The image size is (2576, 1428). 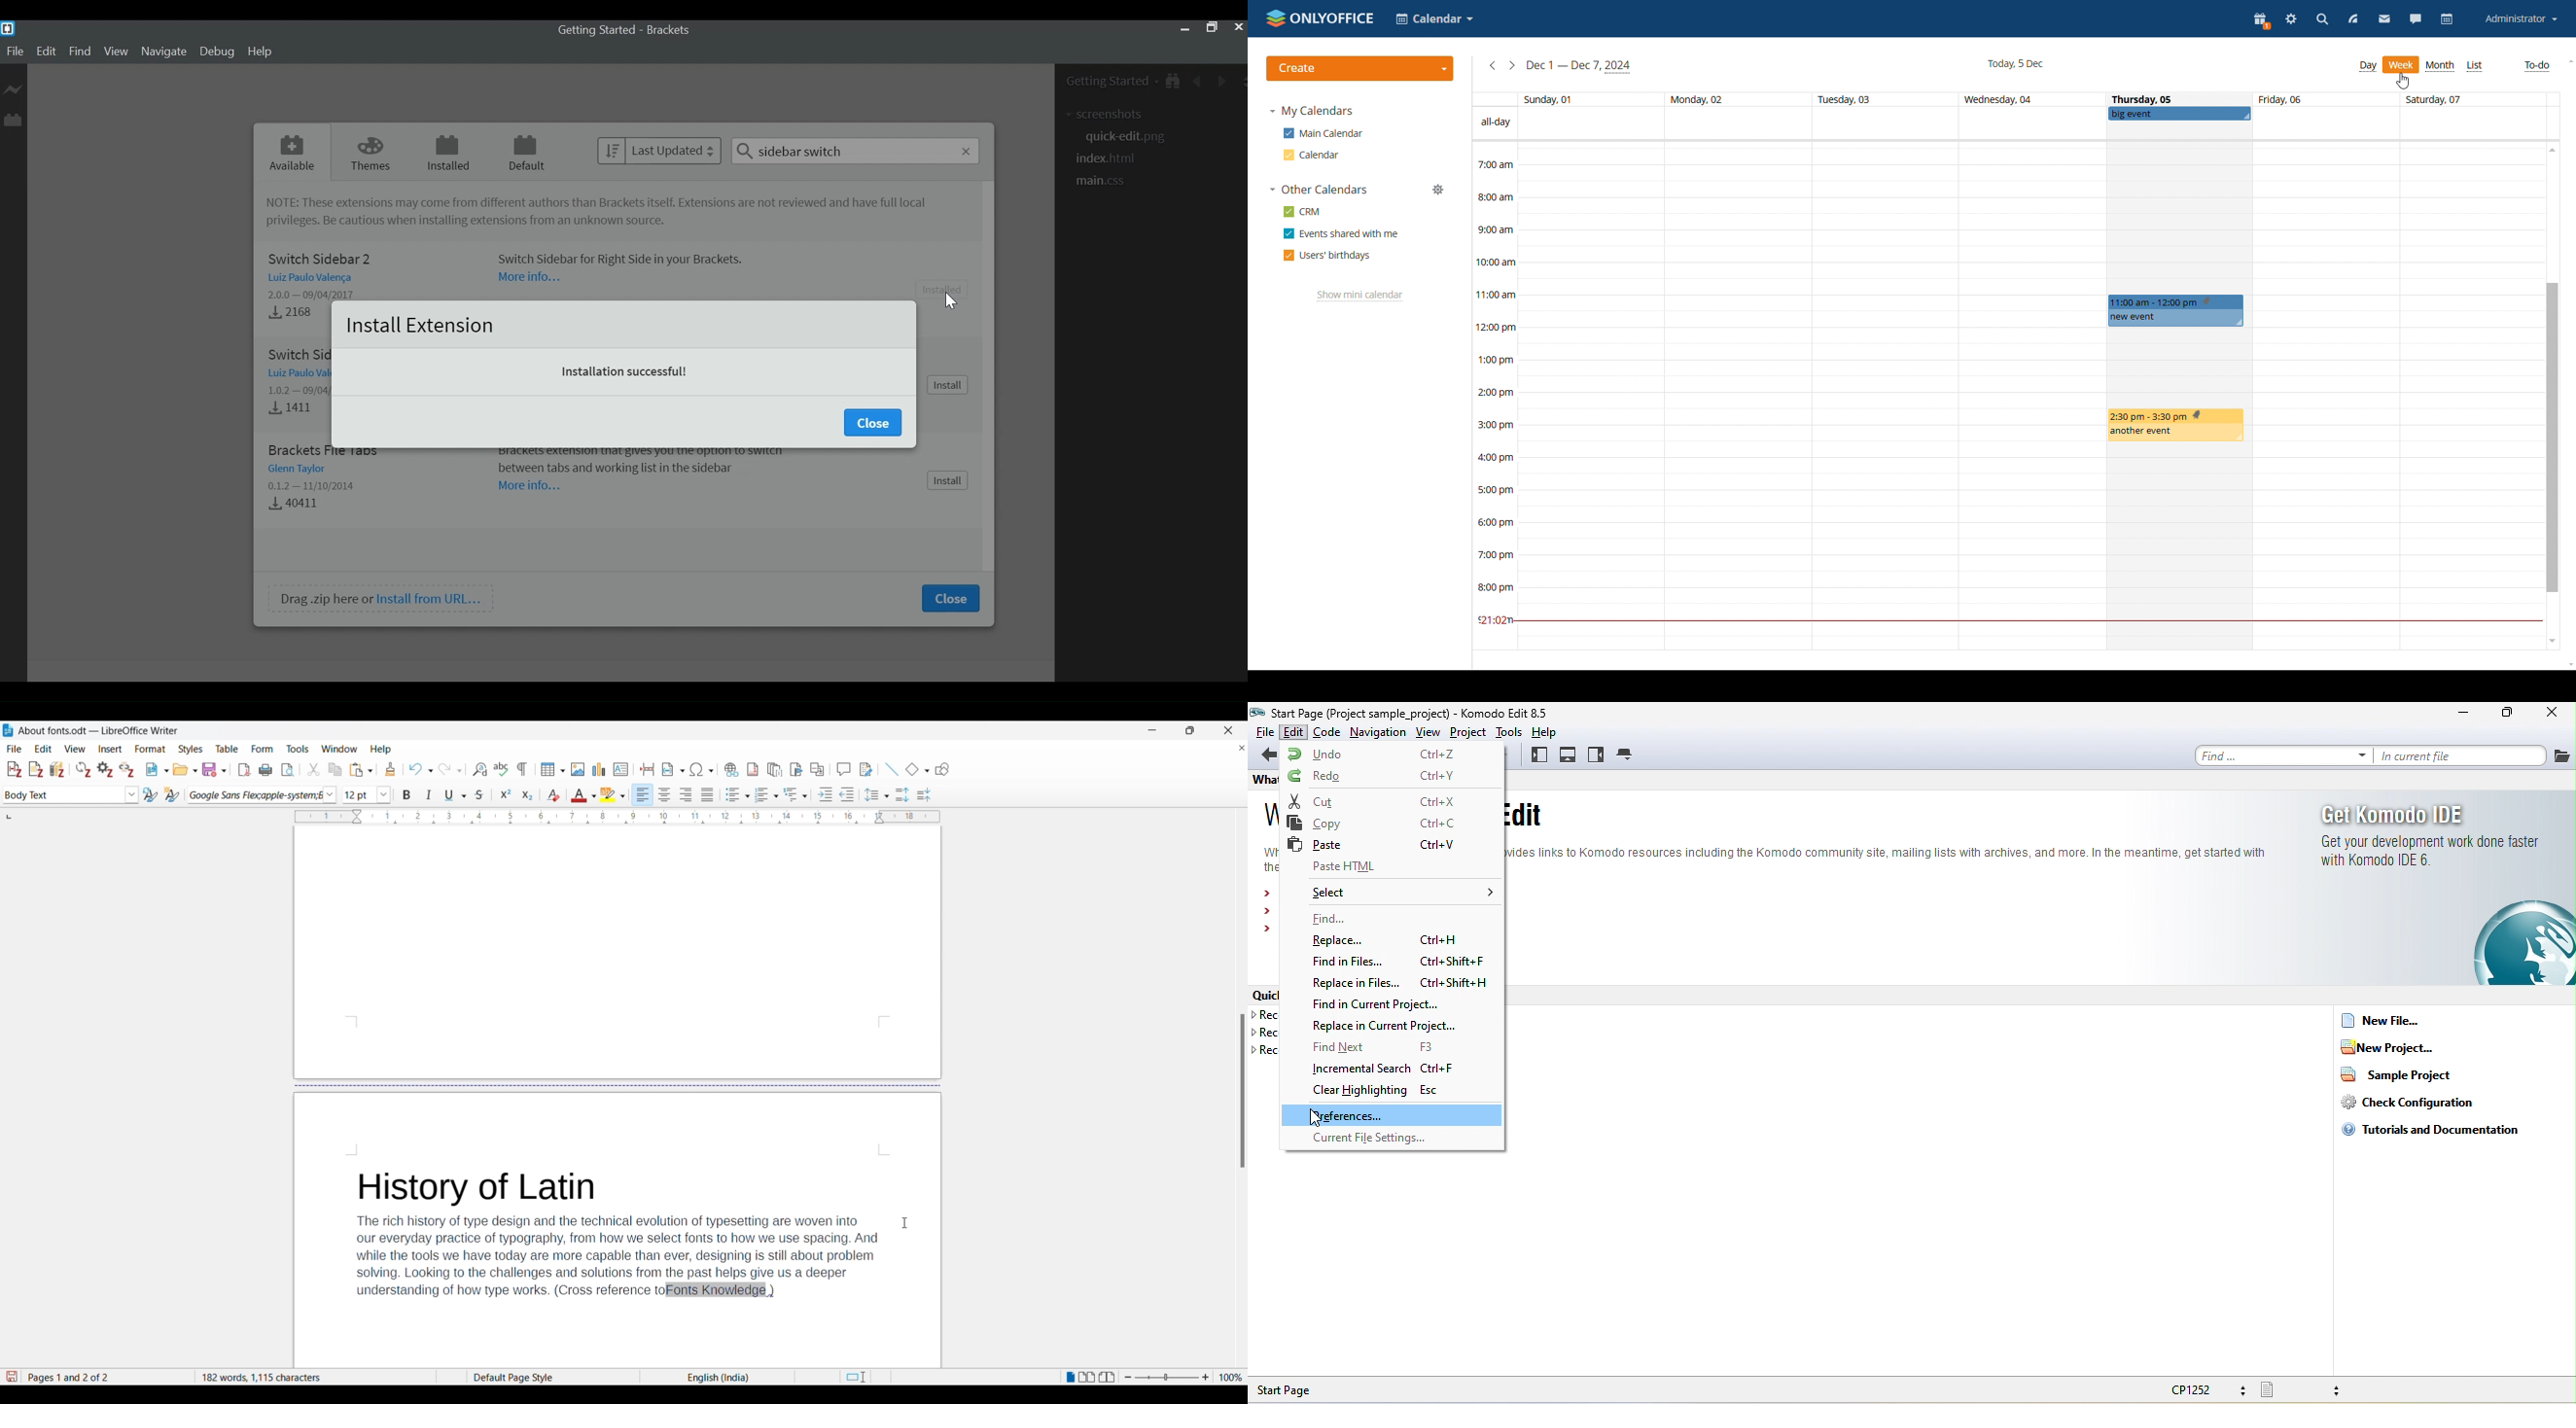 I want to click on English(India), so click(x=707, y=1377).